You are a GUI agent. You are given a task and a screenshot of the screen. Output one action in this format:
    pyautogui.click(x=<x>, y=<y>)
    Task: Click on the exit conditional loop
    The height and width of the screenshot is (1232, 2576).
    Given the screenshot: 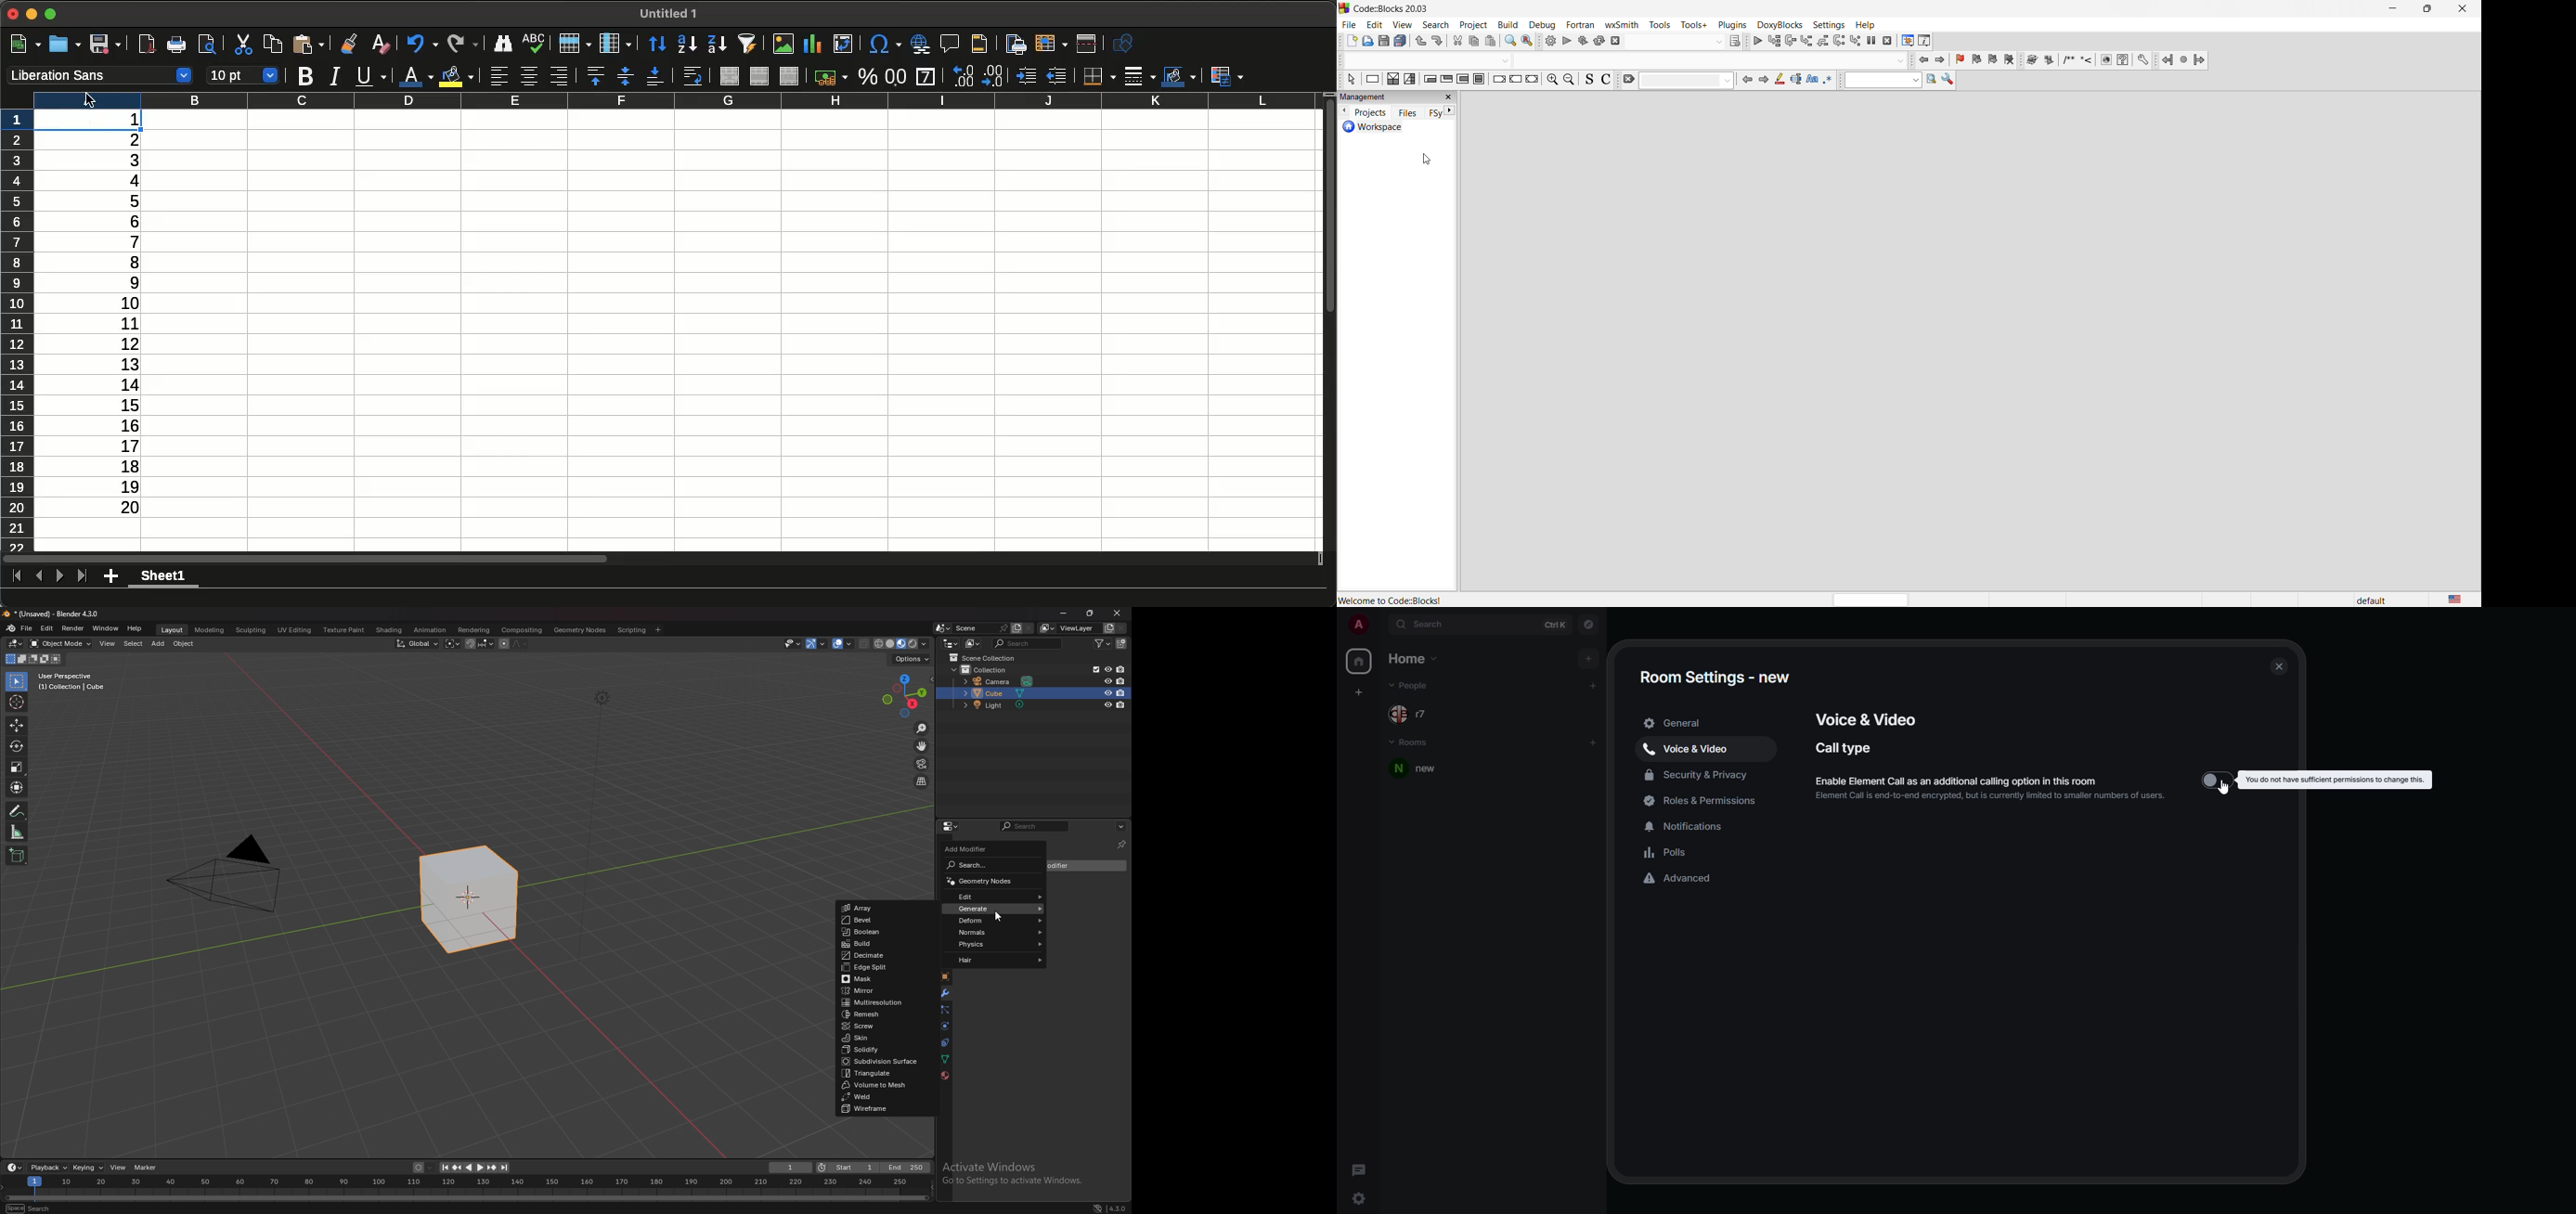 What is the action you would take?
    pyautogui.click(x=1447, y=79)
    